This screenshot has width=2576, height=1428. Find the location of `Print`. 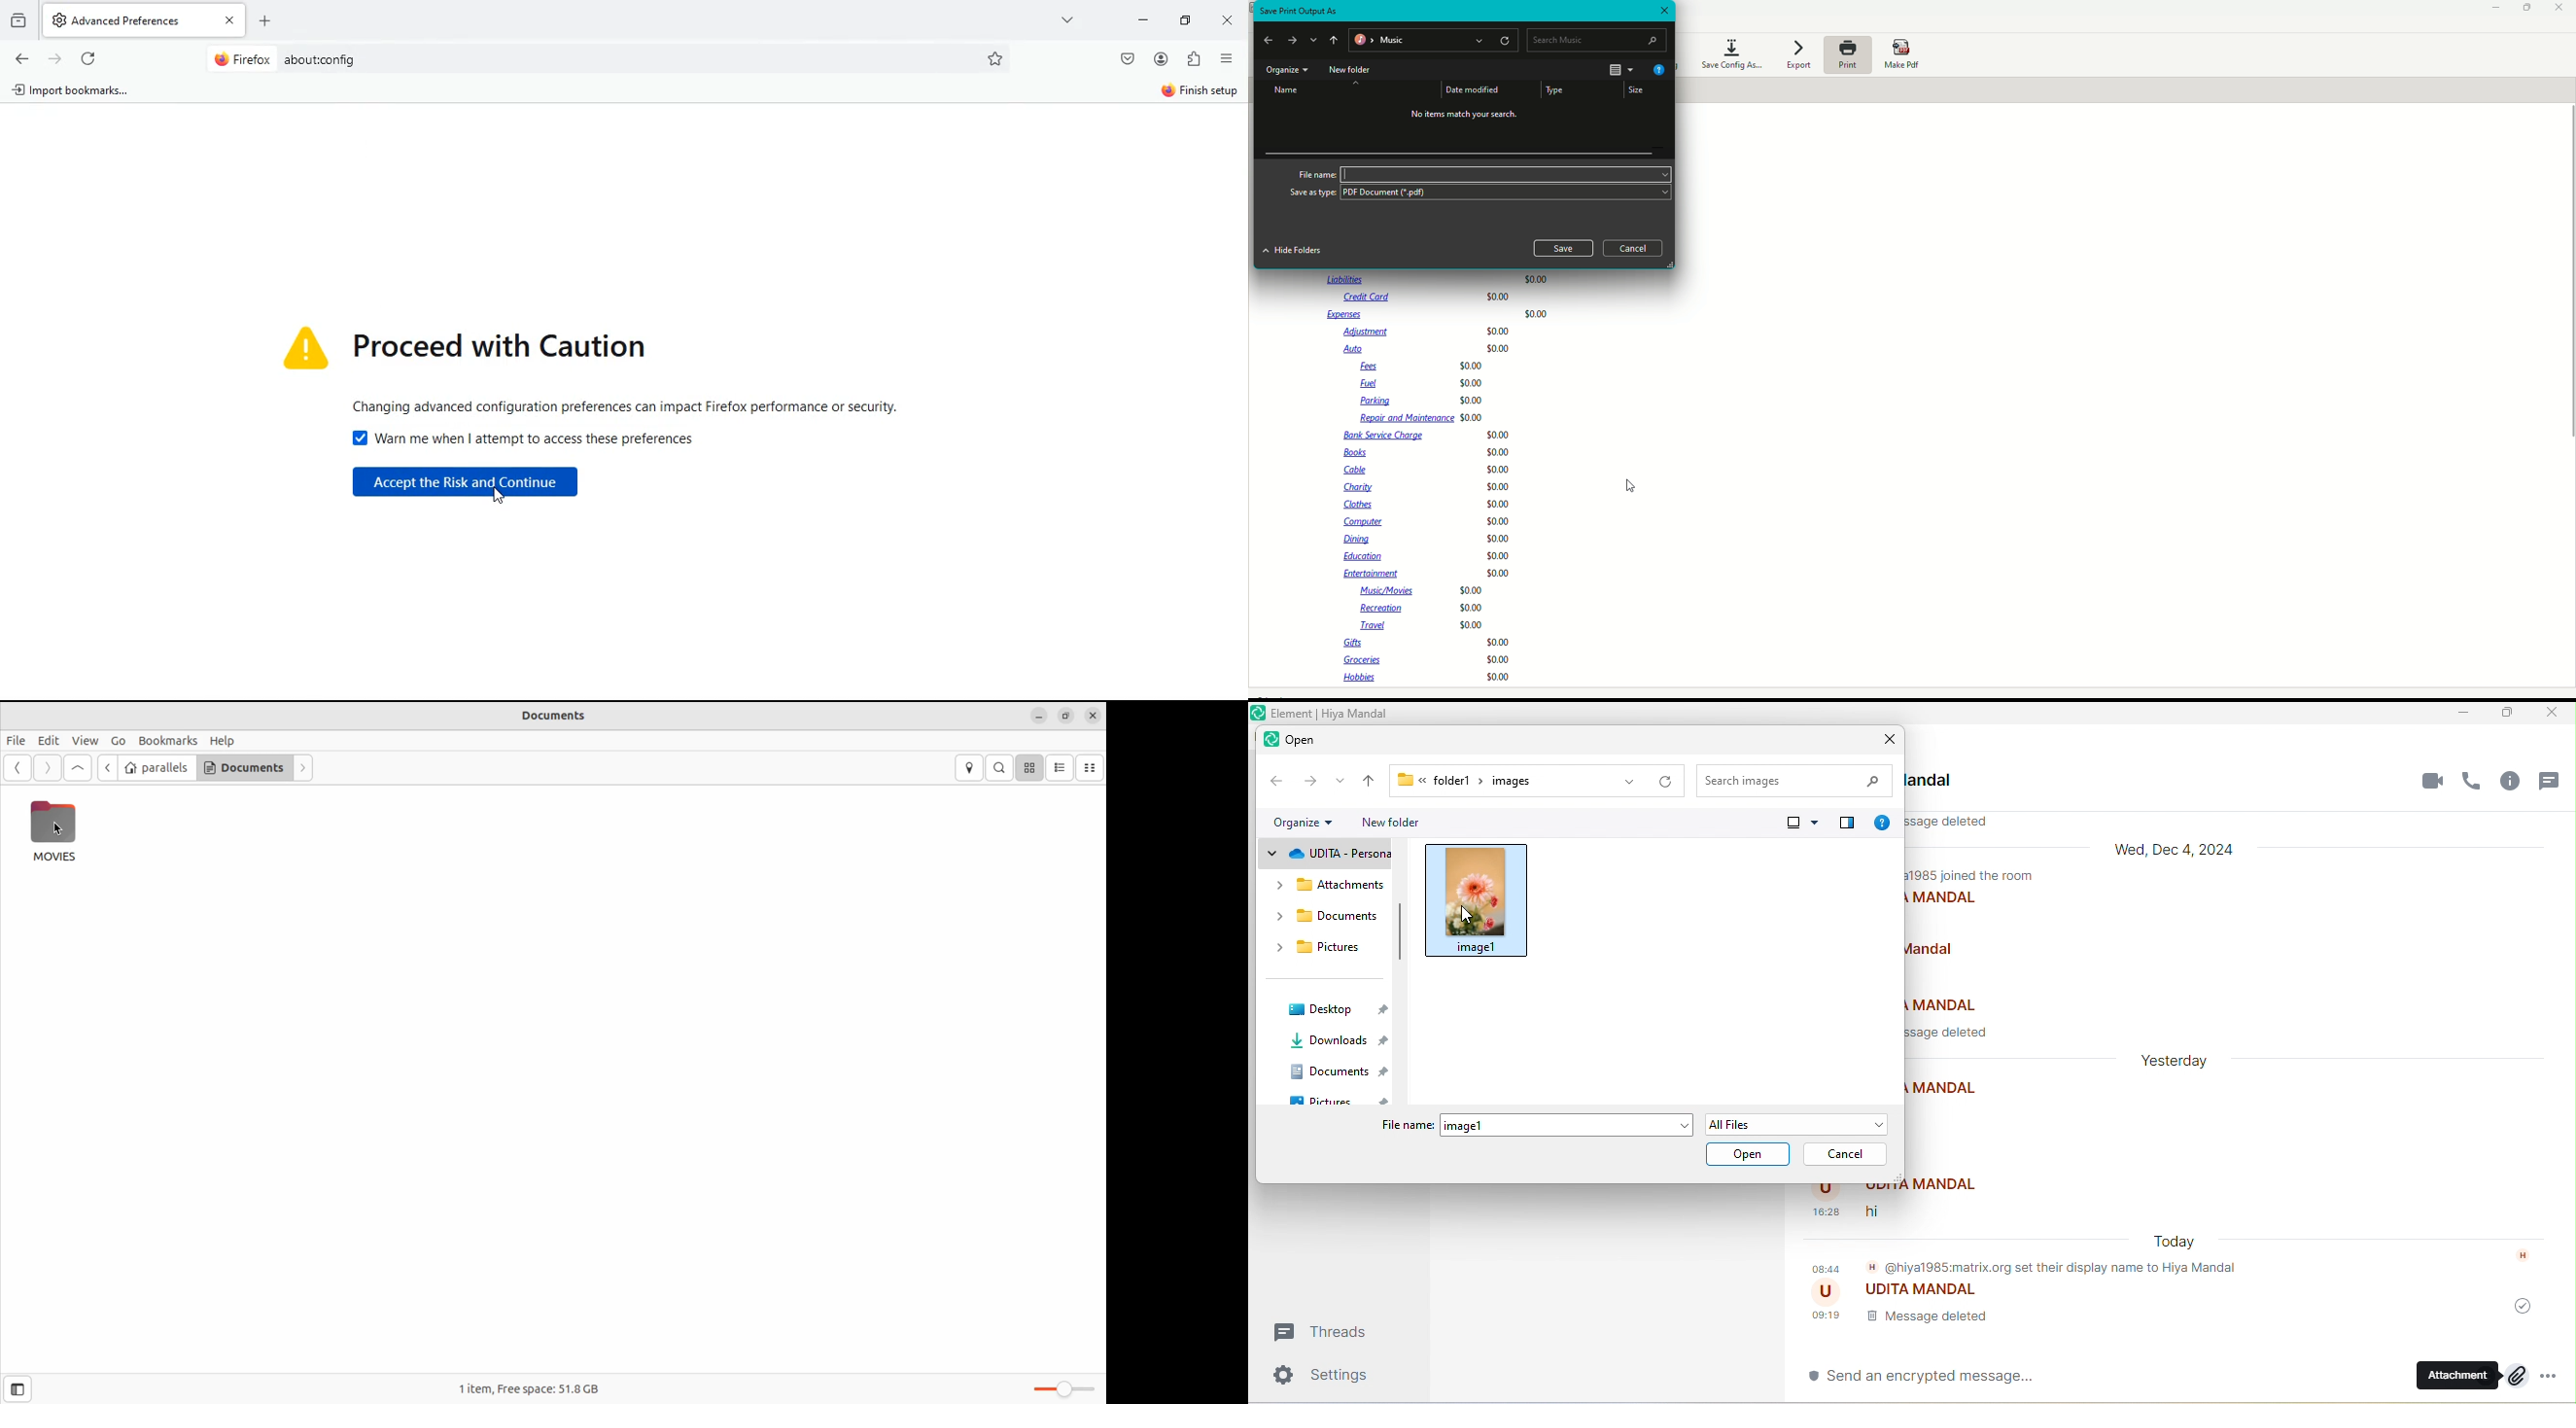

Print is located at coordinates (1846, 55).